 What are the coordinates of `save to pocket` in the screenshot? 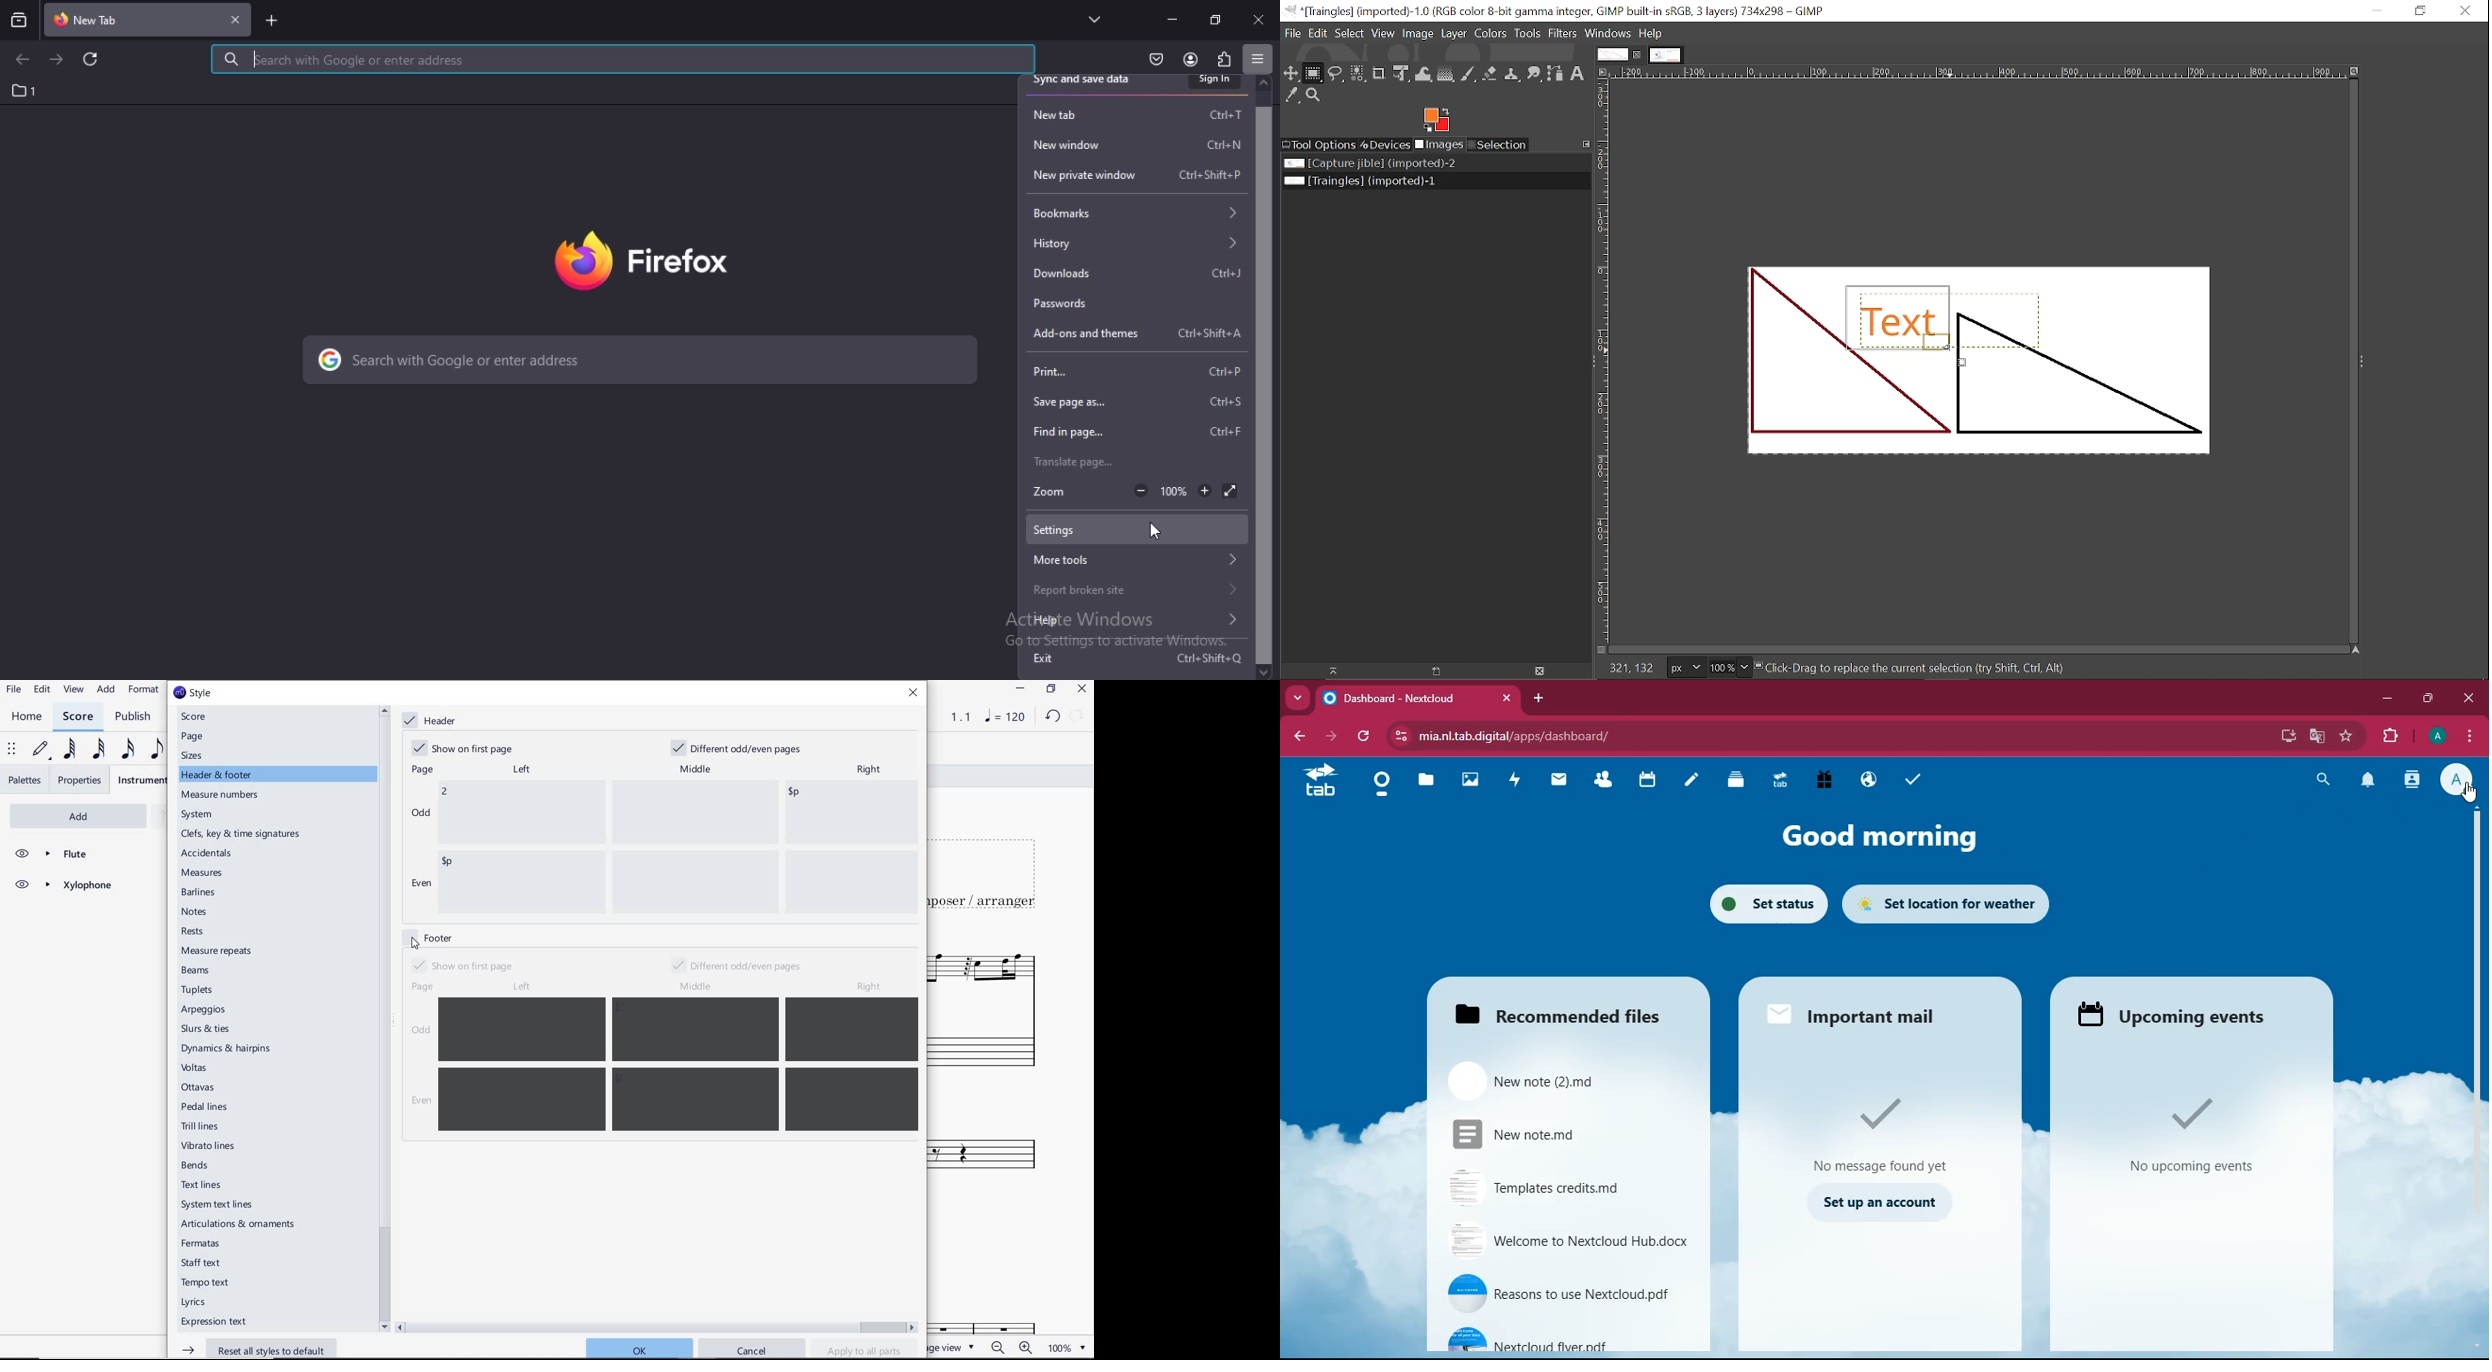 It's located at (1153, 57).